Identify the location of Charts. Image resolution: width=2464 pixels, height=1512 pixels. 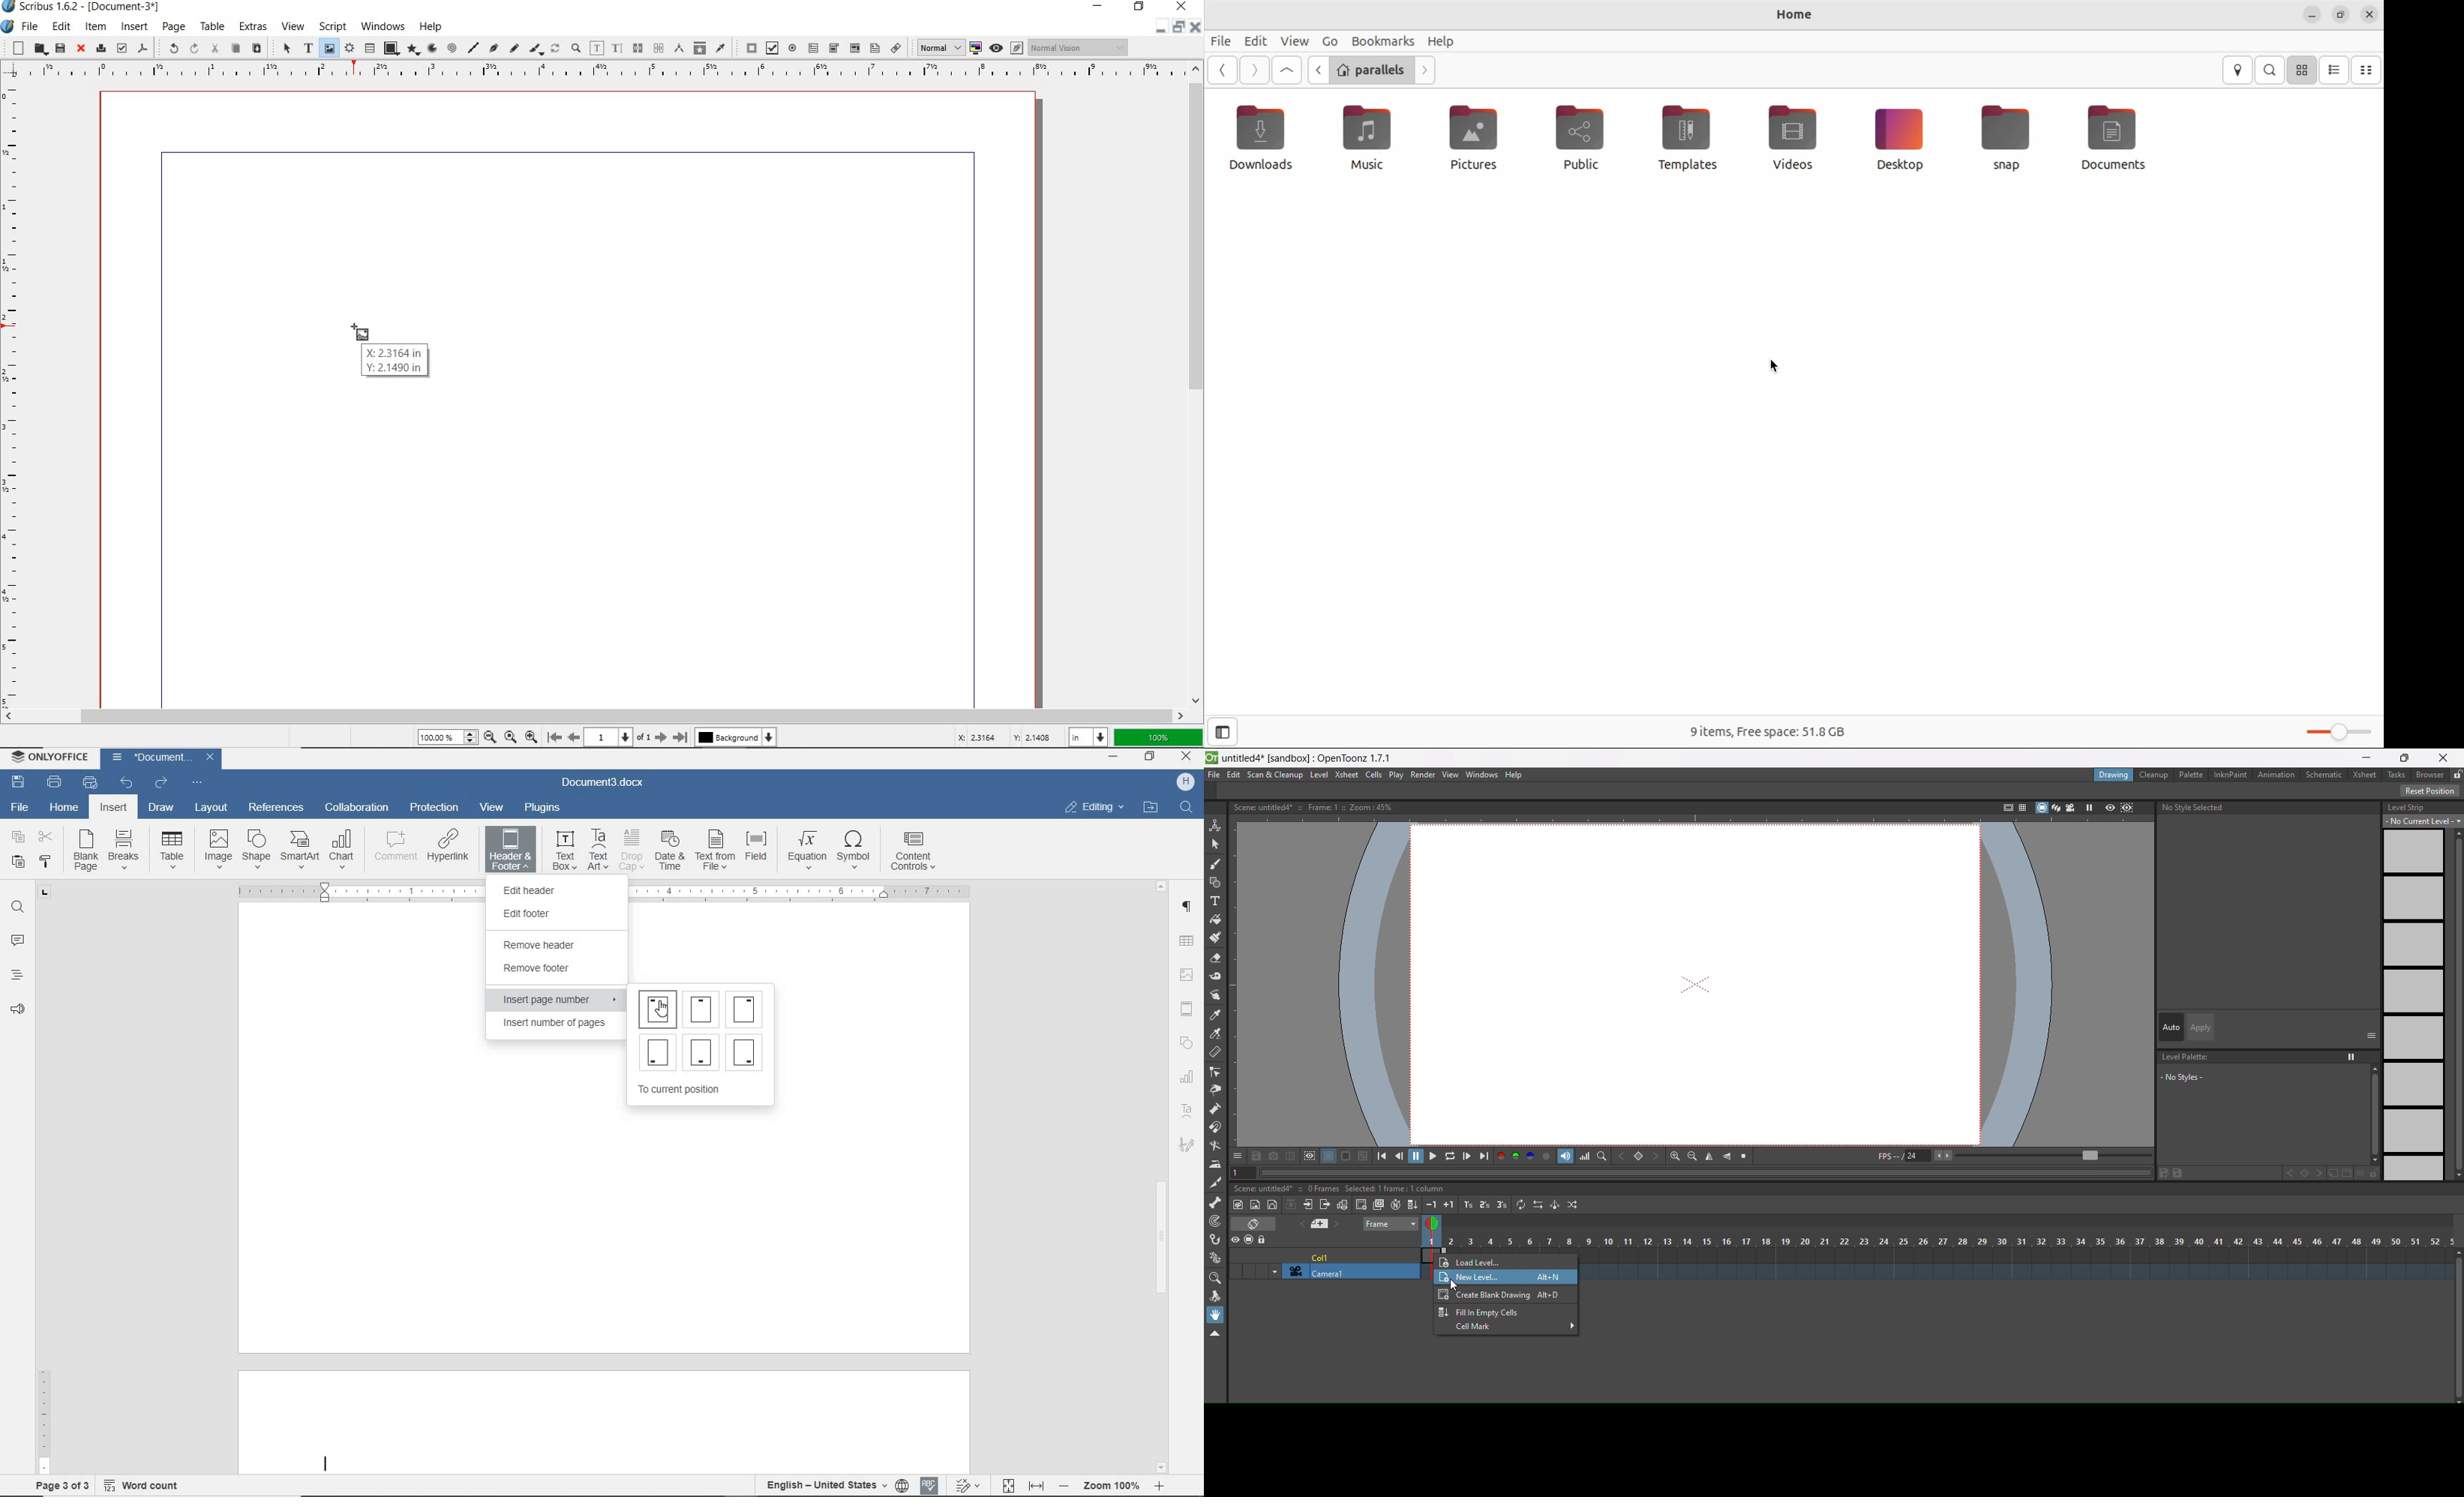
(1187, 1074).